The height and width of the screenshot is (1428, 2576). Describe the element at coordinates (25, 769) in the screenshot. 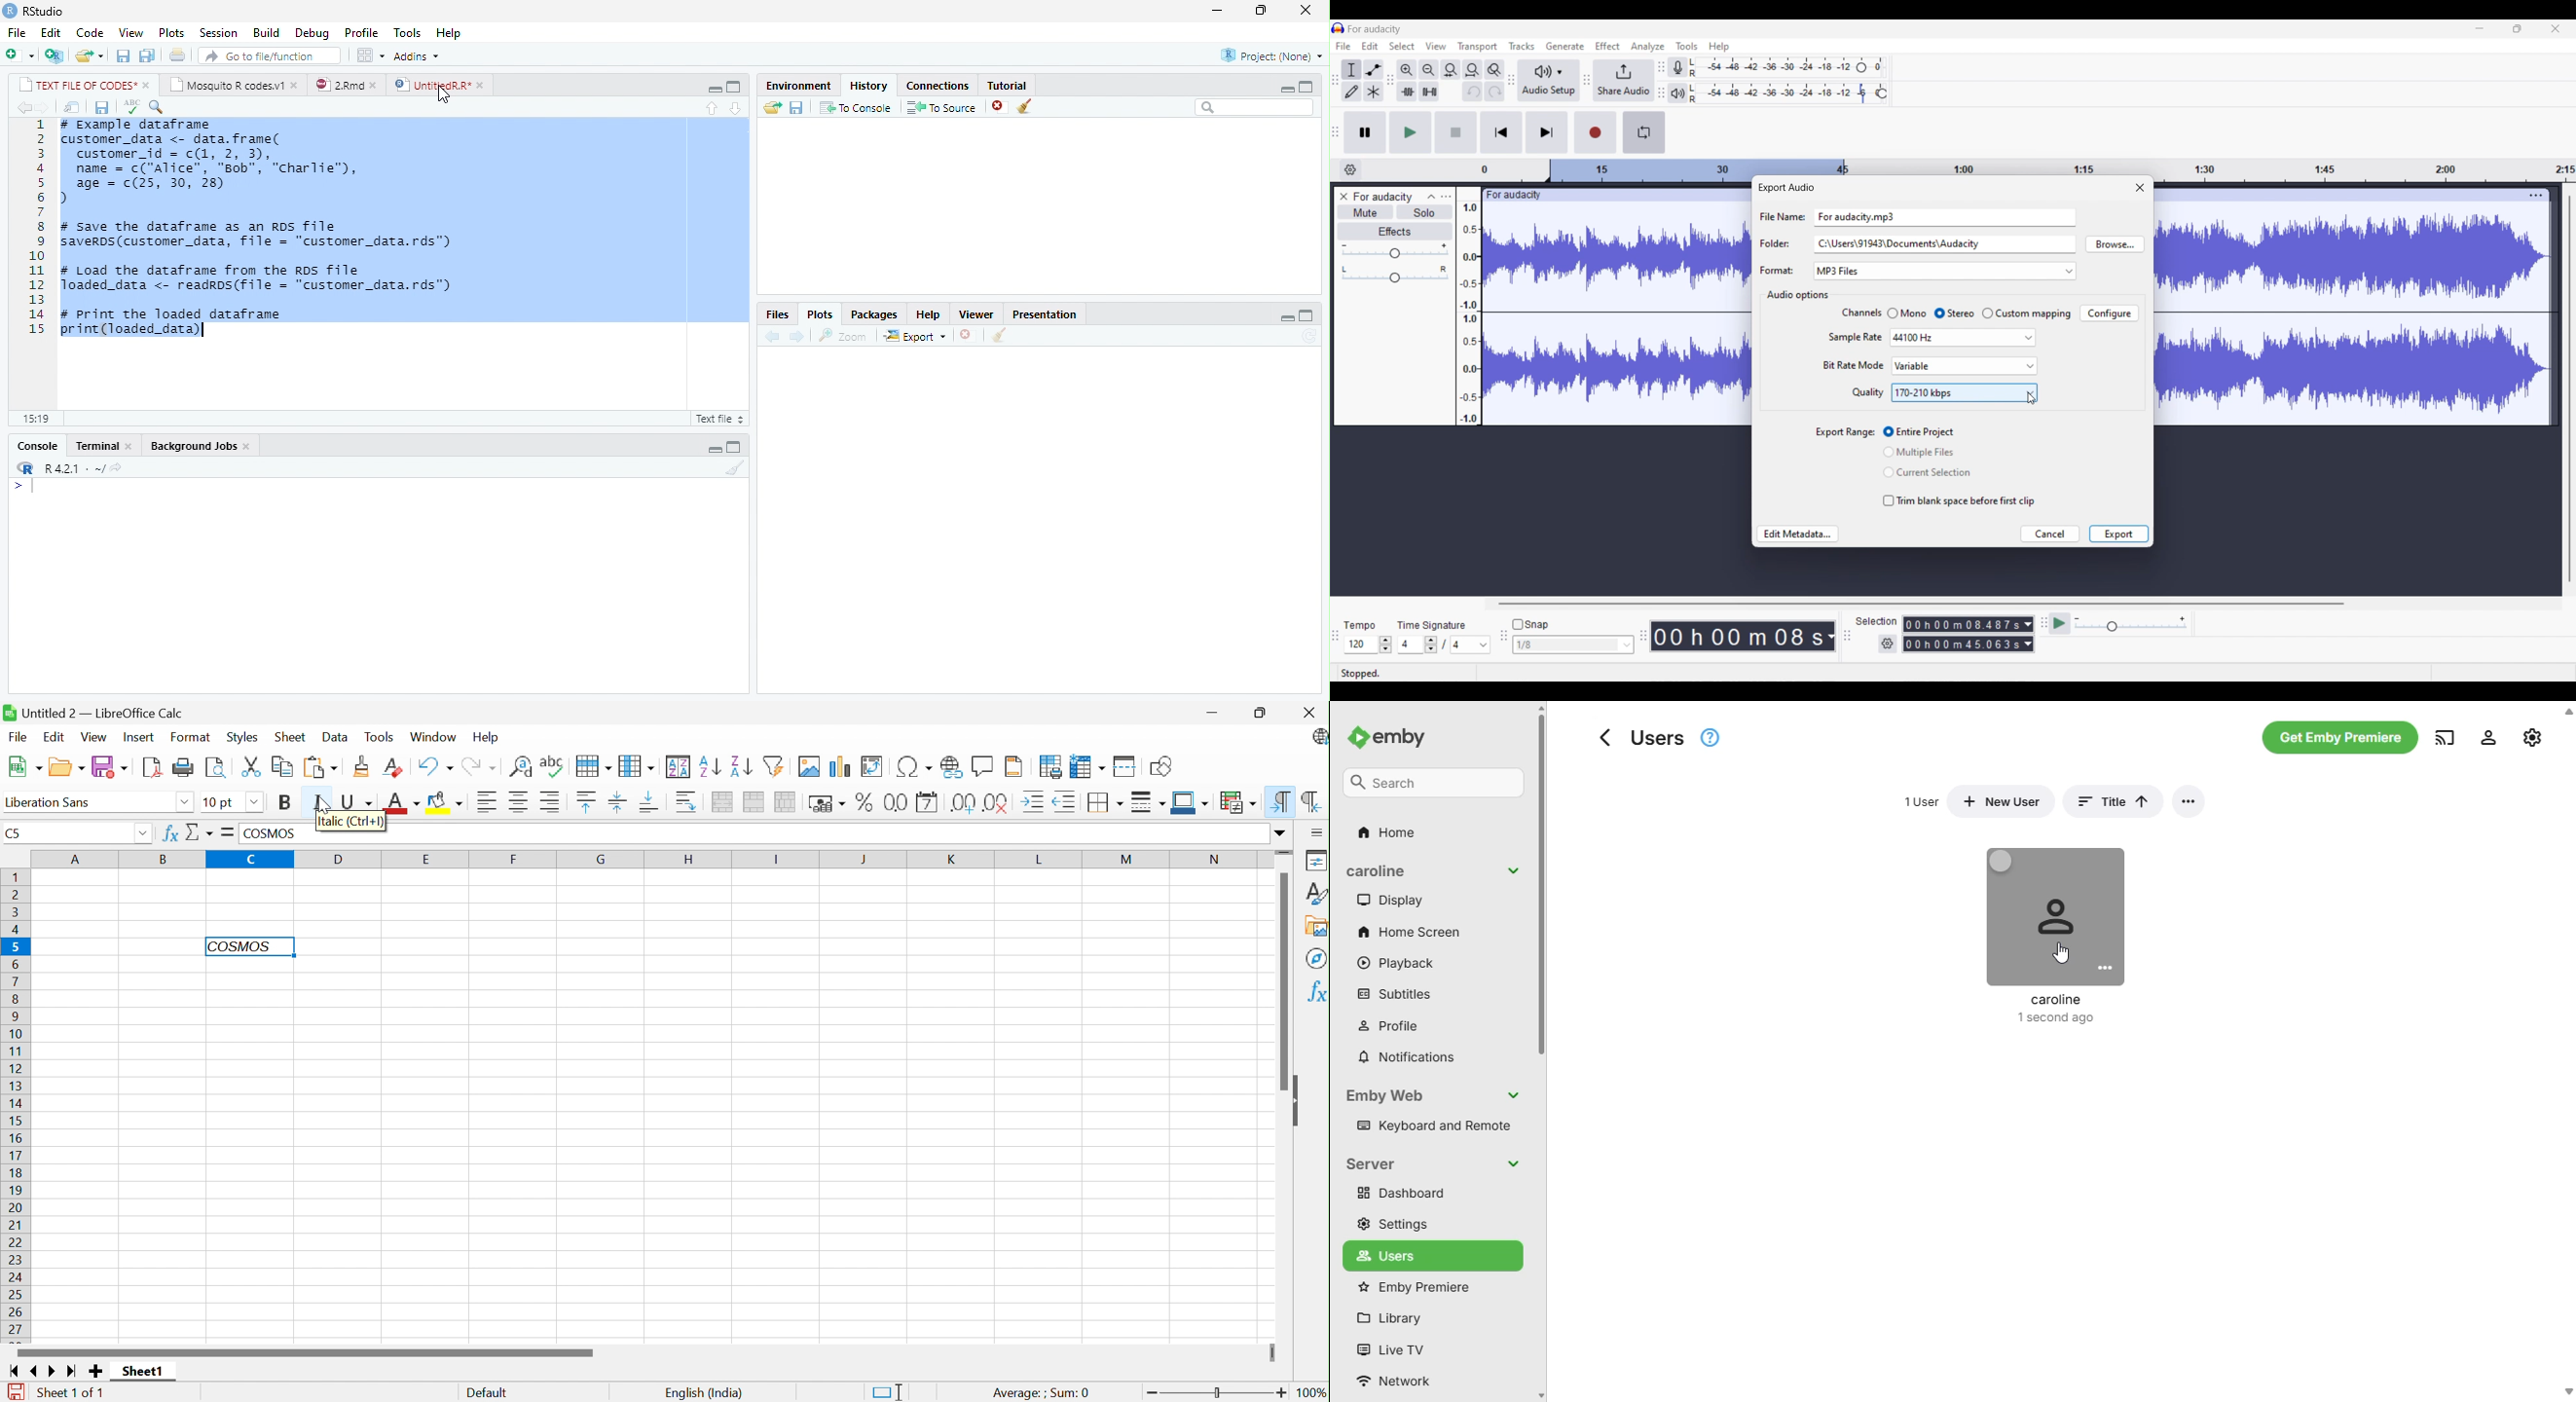

I see `New` at that location.